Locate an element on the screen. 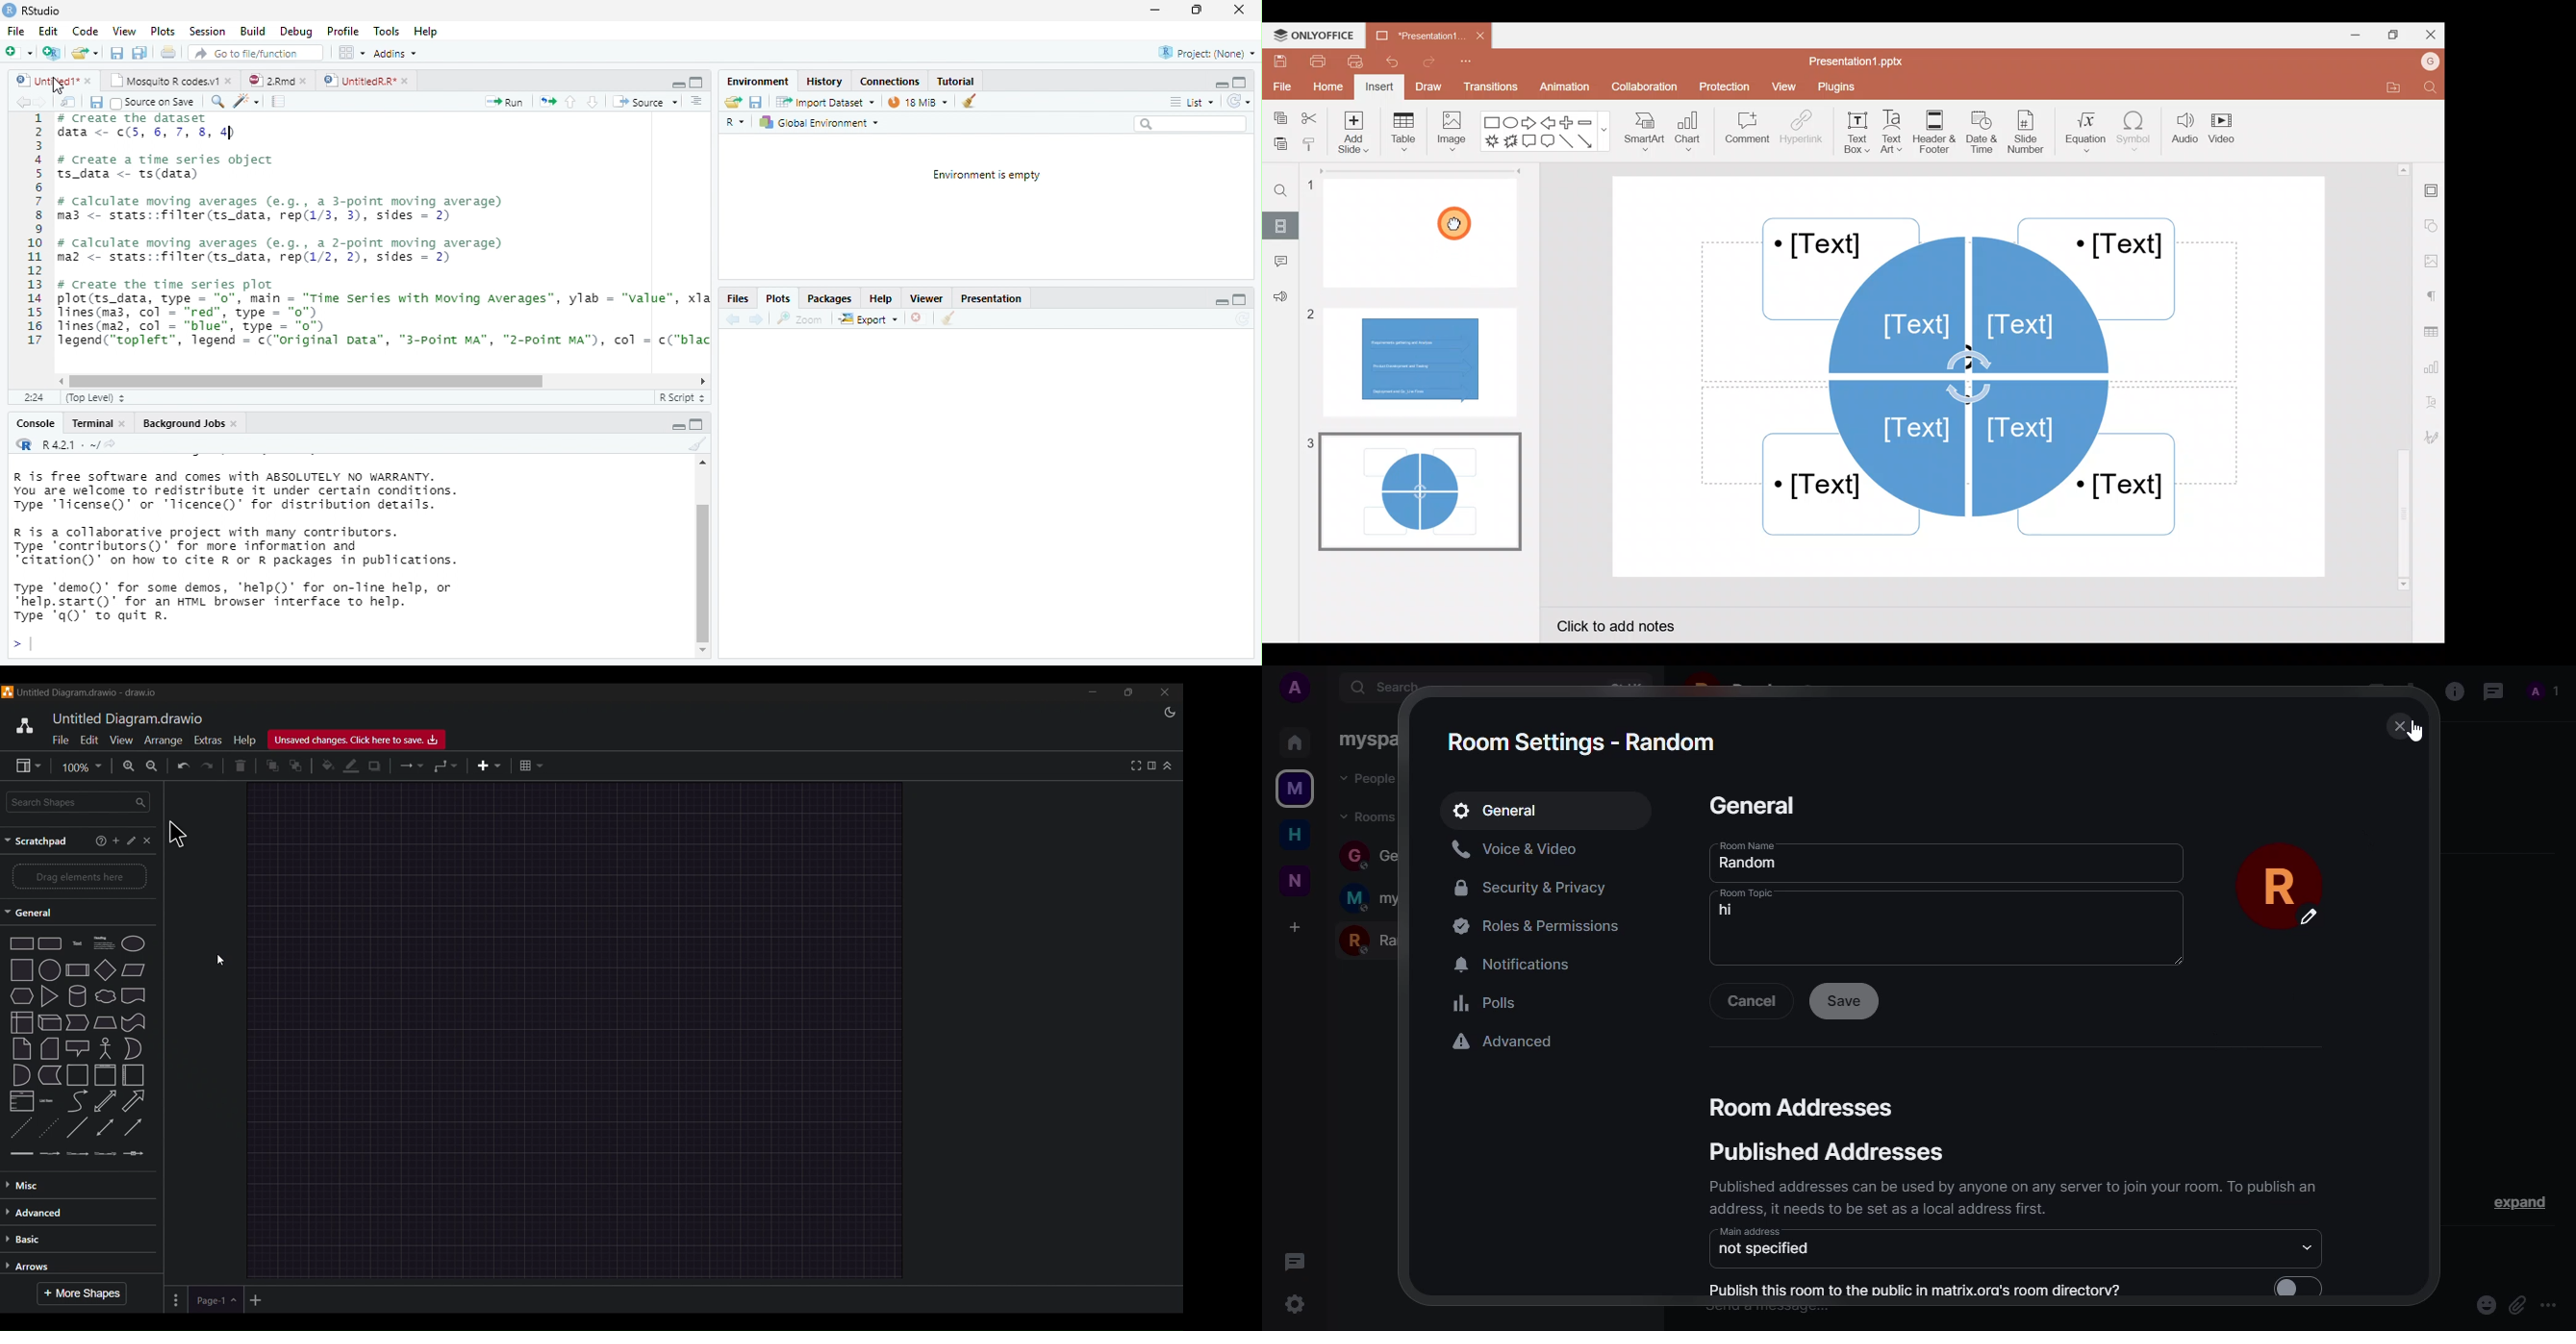 This screenshot has width=2576, height=1344. 2Rmd is located at coordinates (269, 80).